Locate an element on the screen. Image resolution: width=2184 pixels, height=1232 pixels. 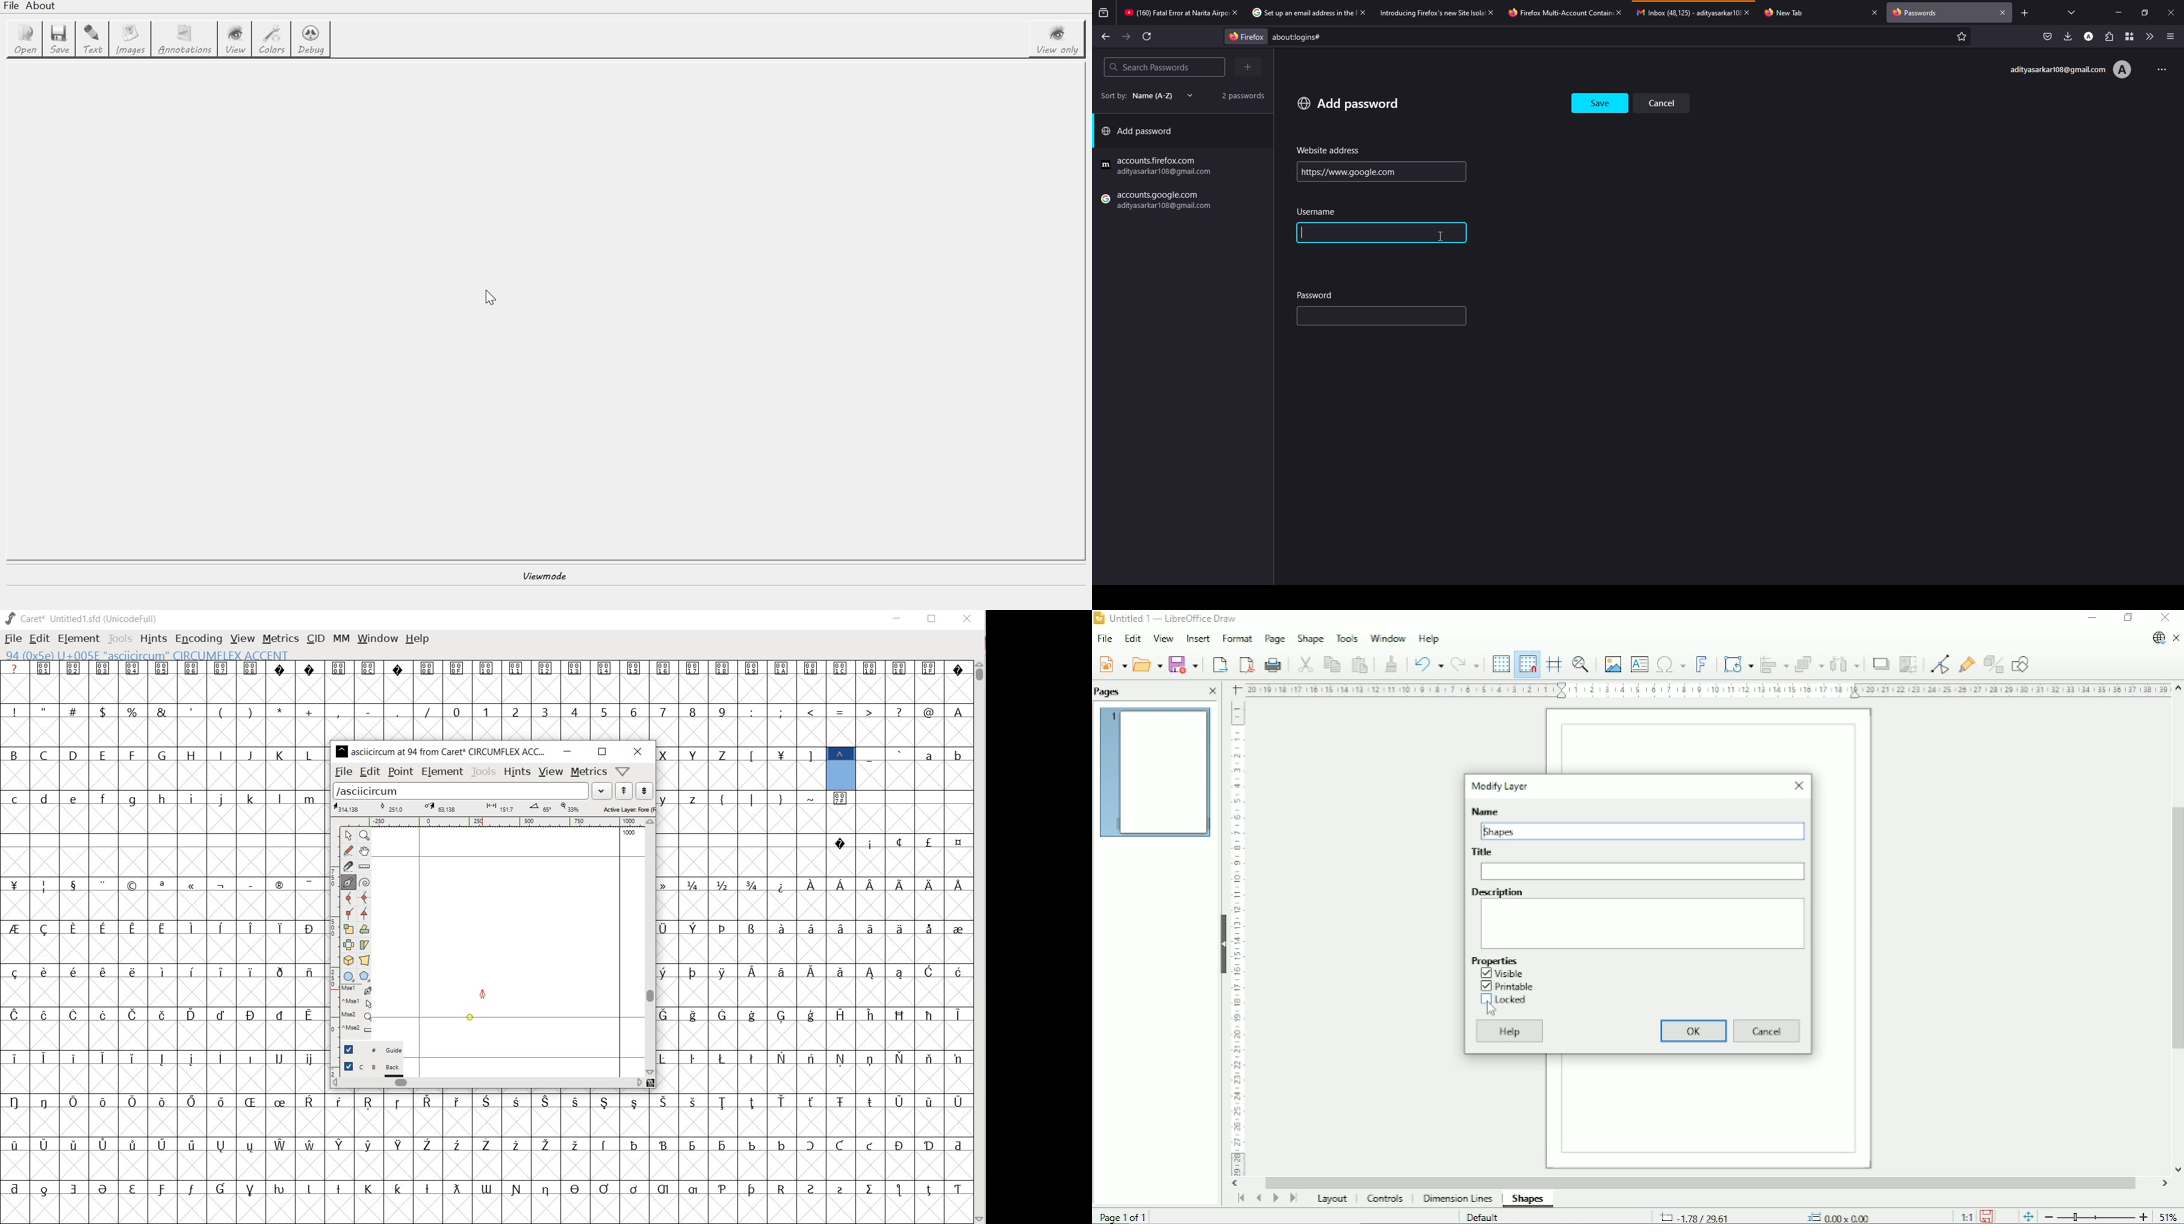
Print is located at coordinates (1273, 664).